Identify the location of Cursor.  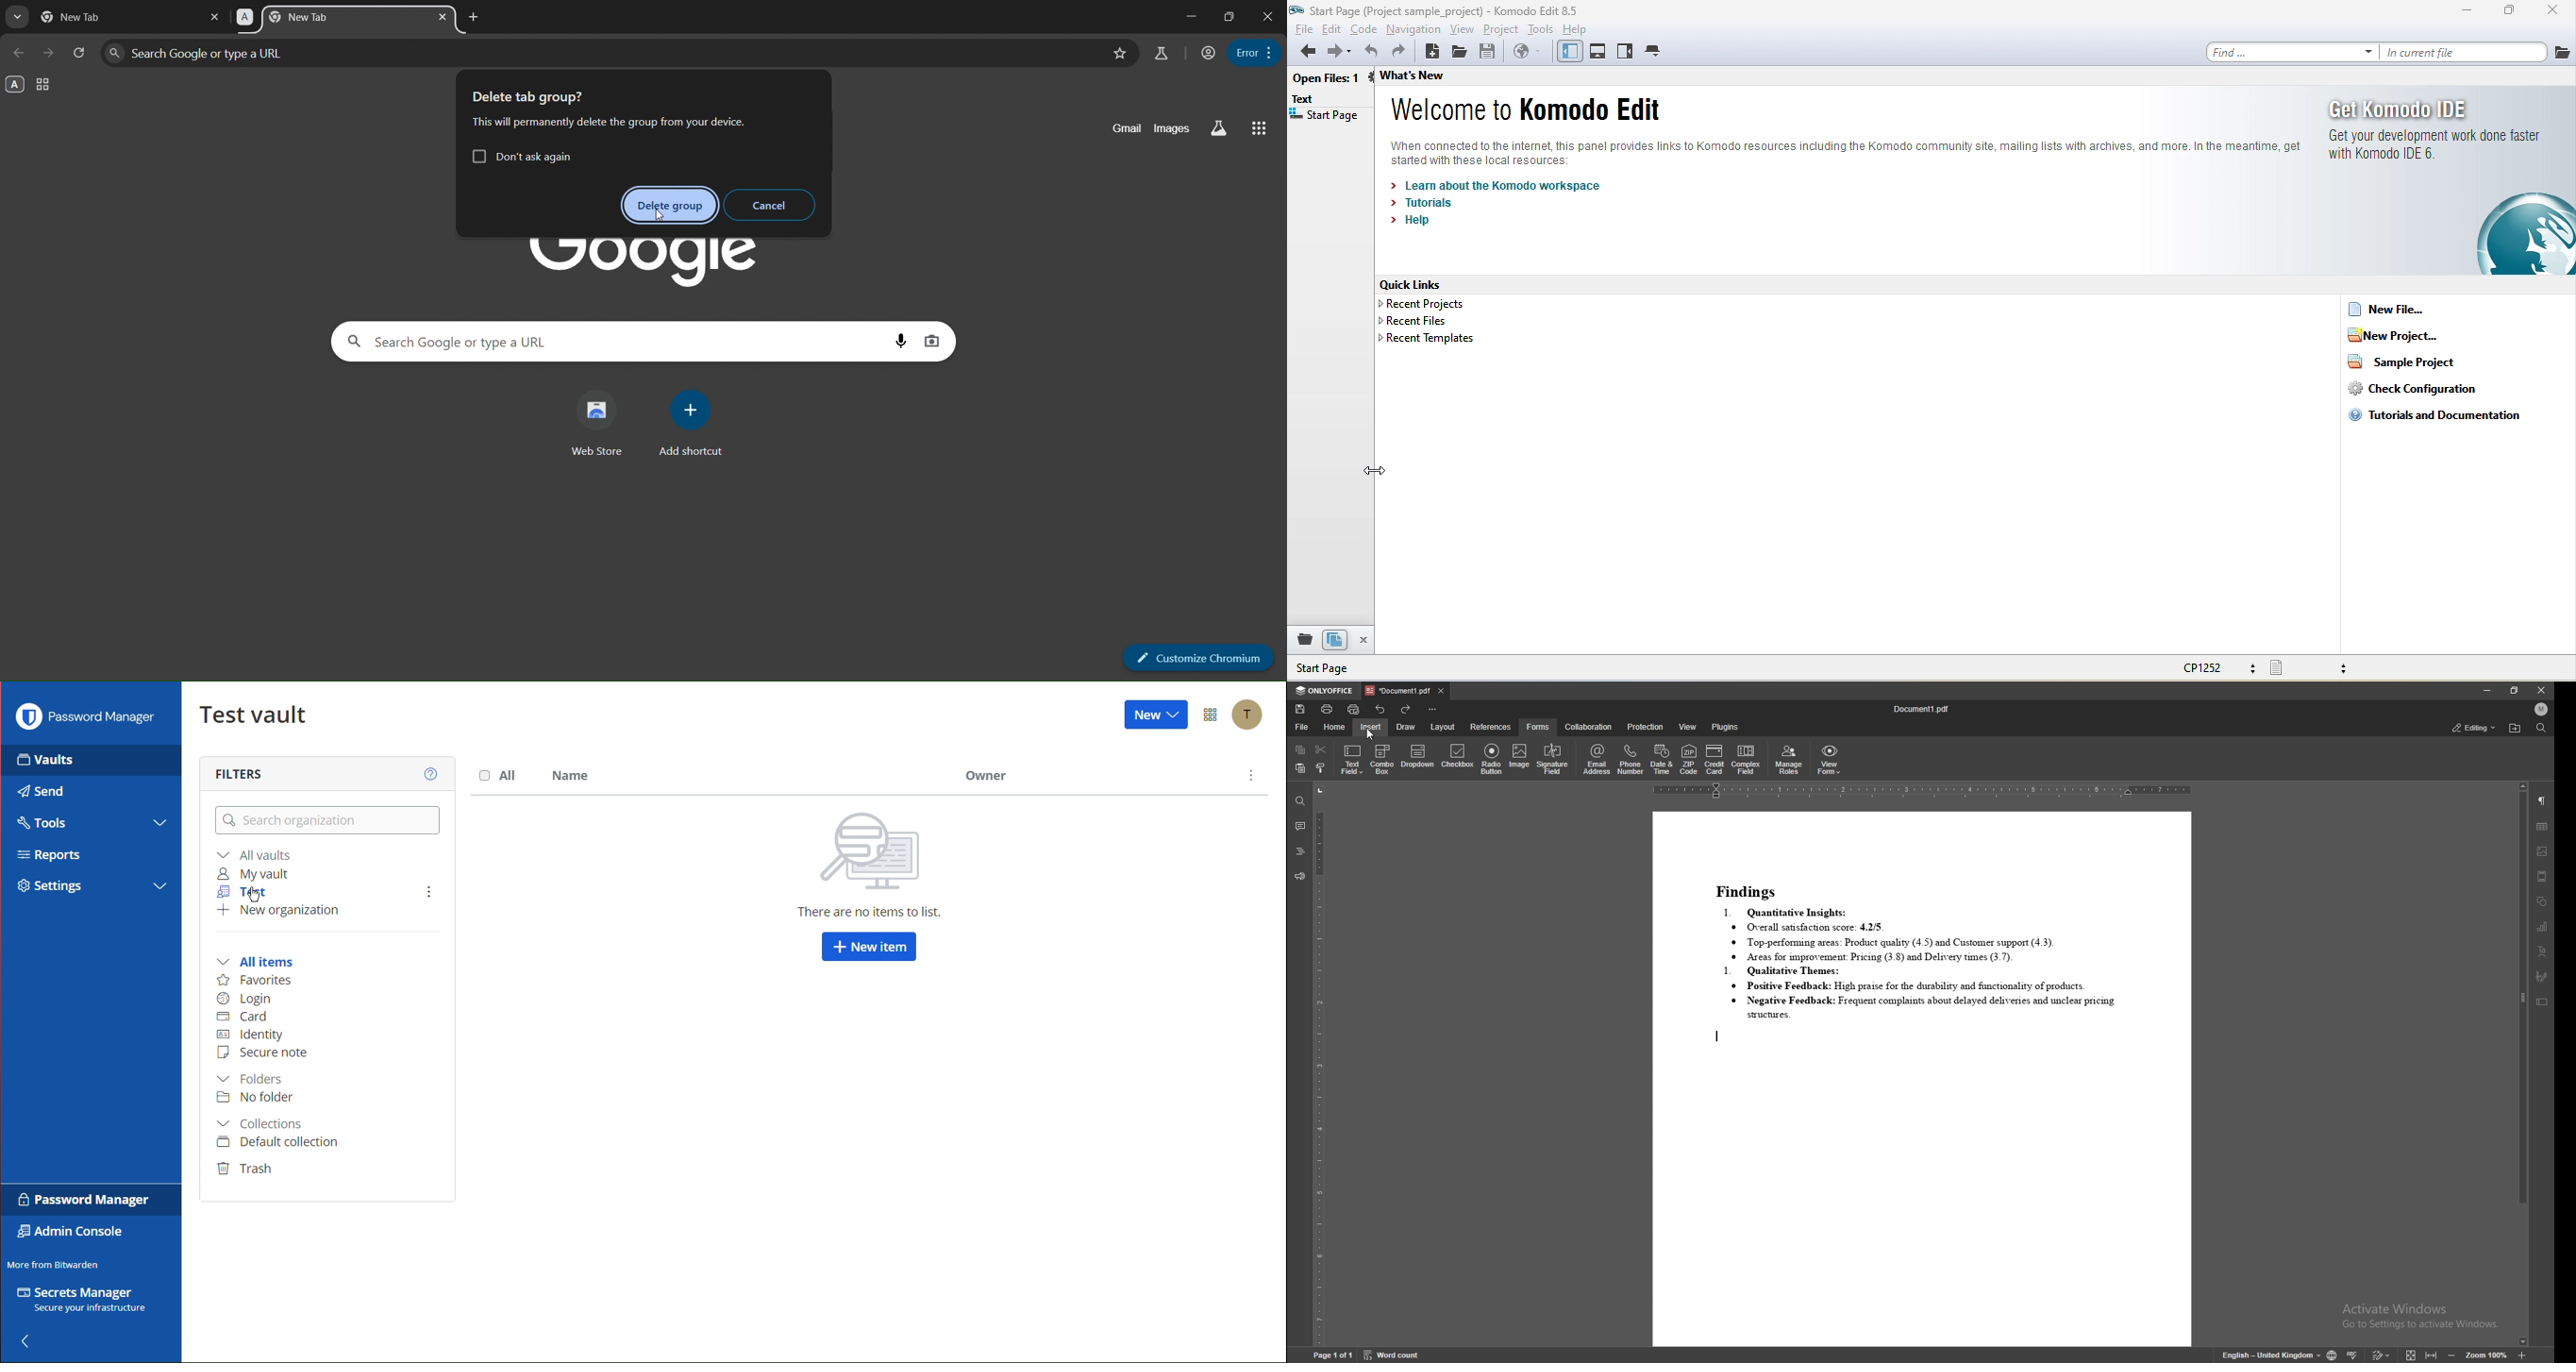
(255, 896).